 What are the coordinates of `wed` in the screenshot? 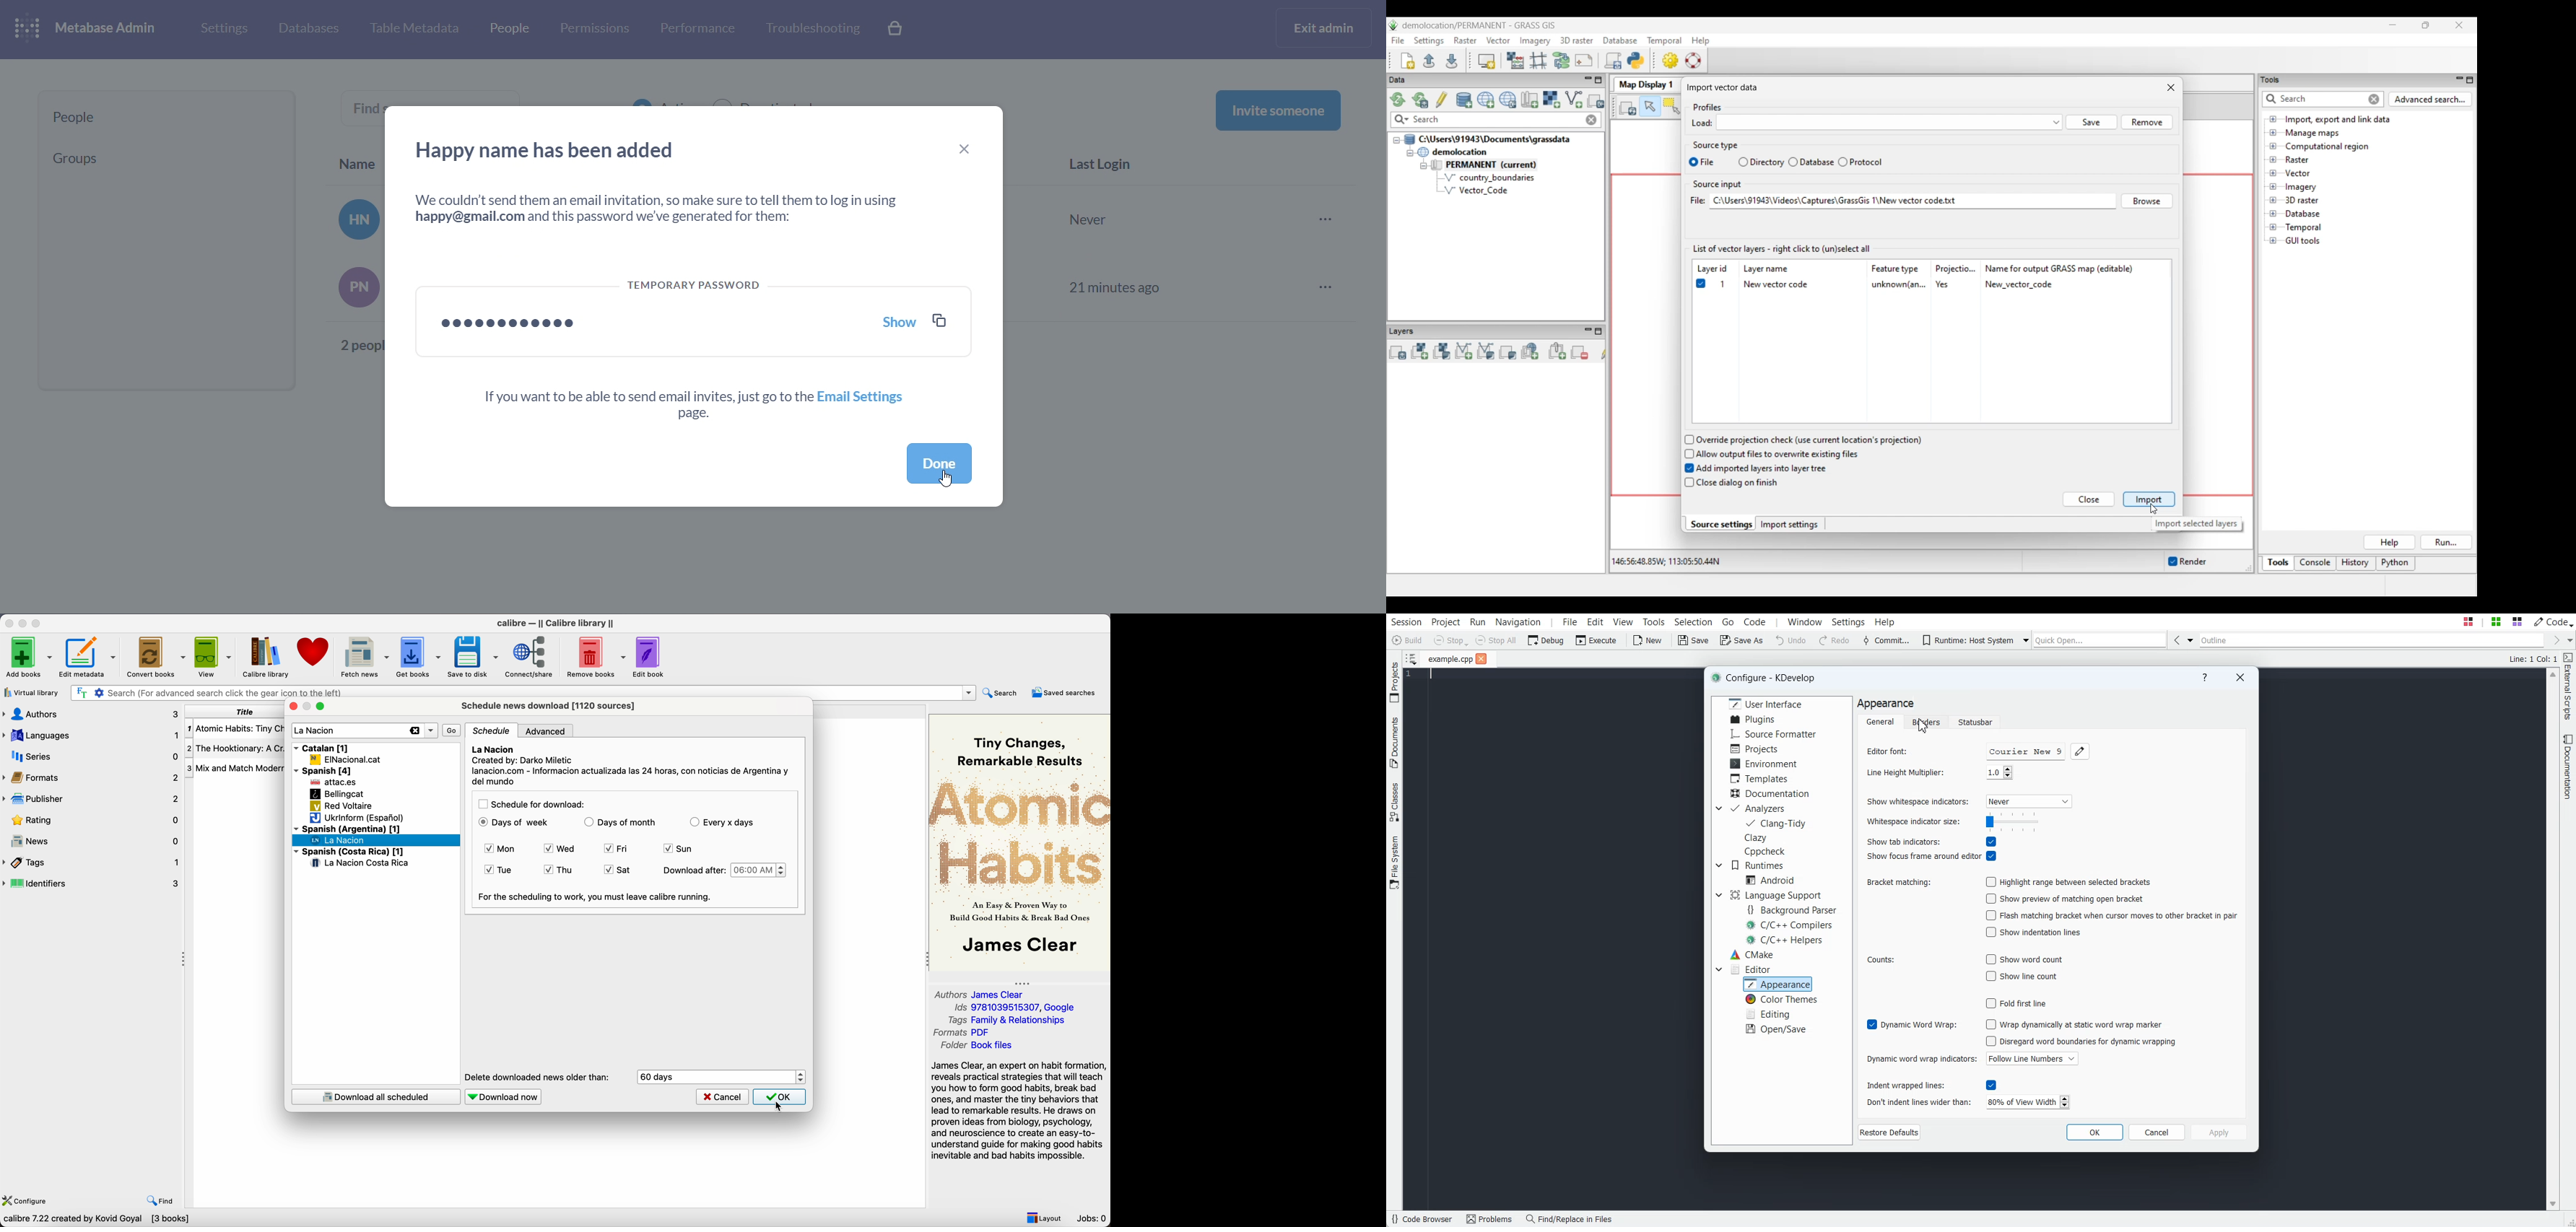 It's located at (562, 850).